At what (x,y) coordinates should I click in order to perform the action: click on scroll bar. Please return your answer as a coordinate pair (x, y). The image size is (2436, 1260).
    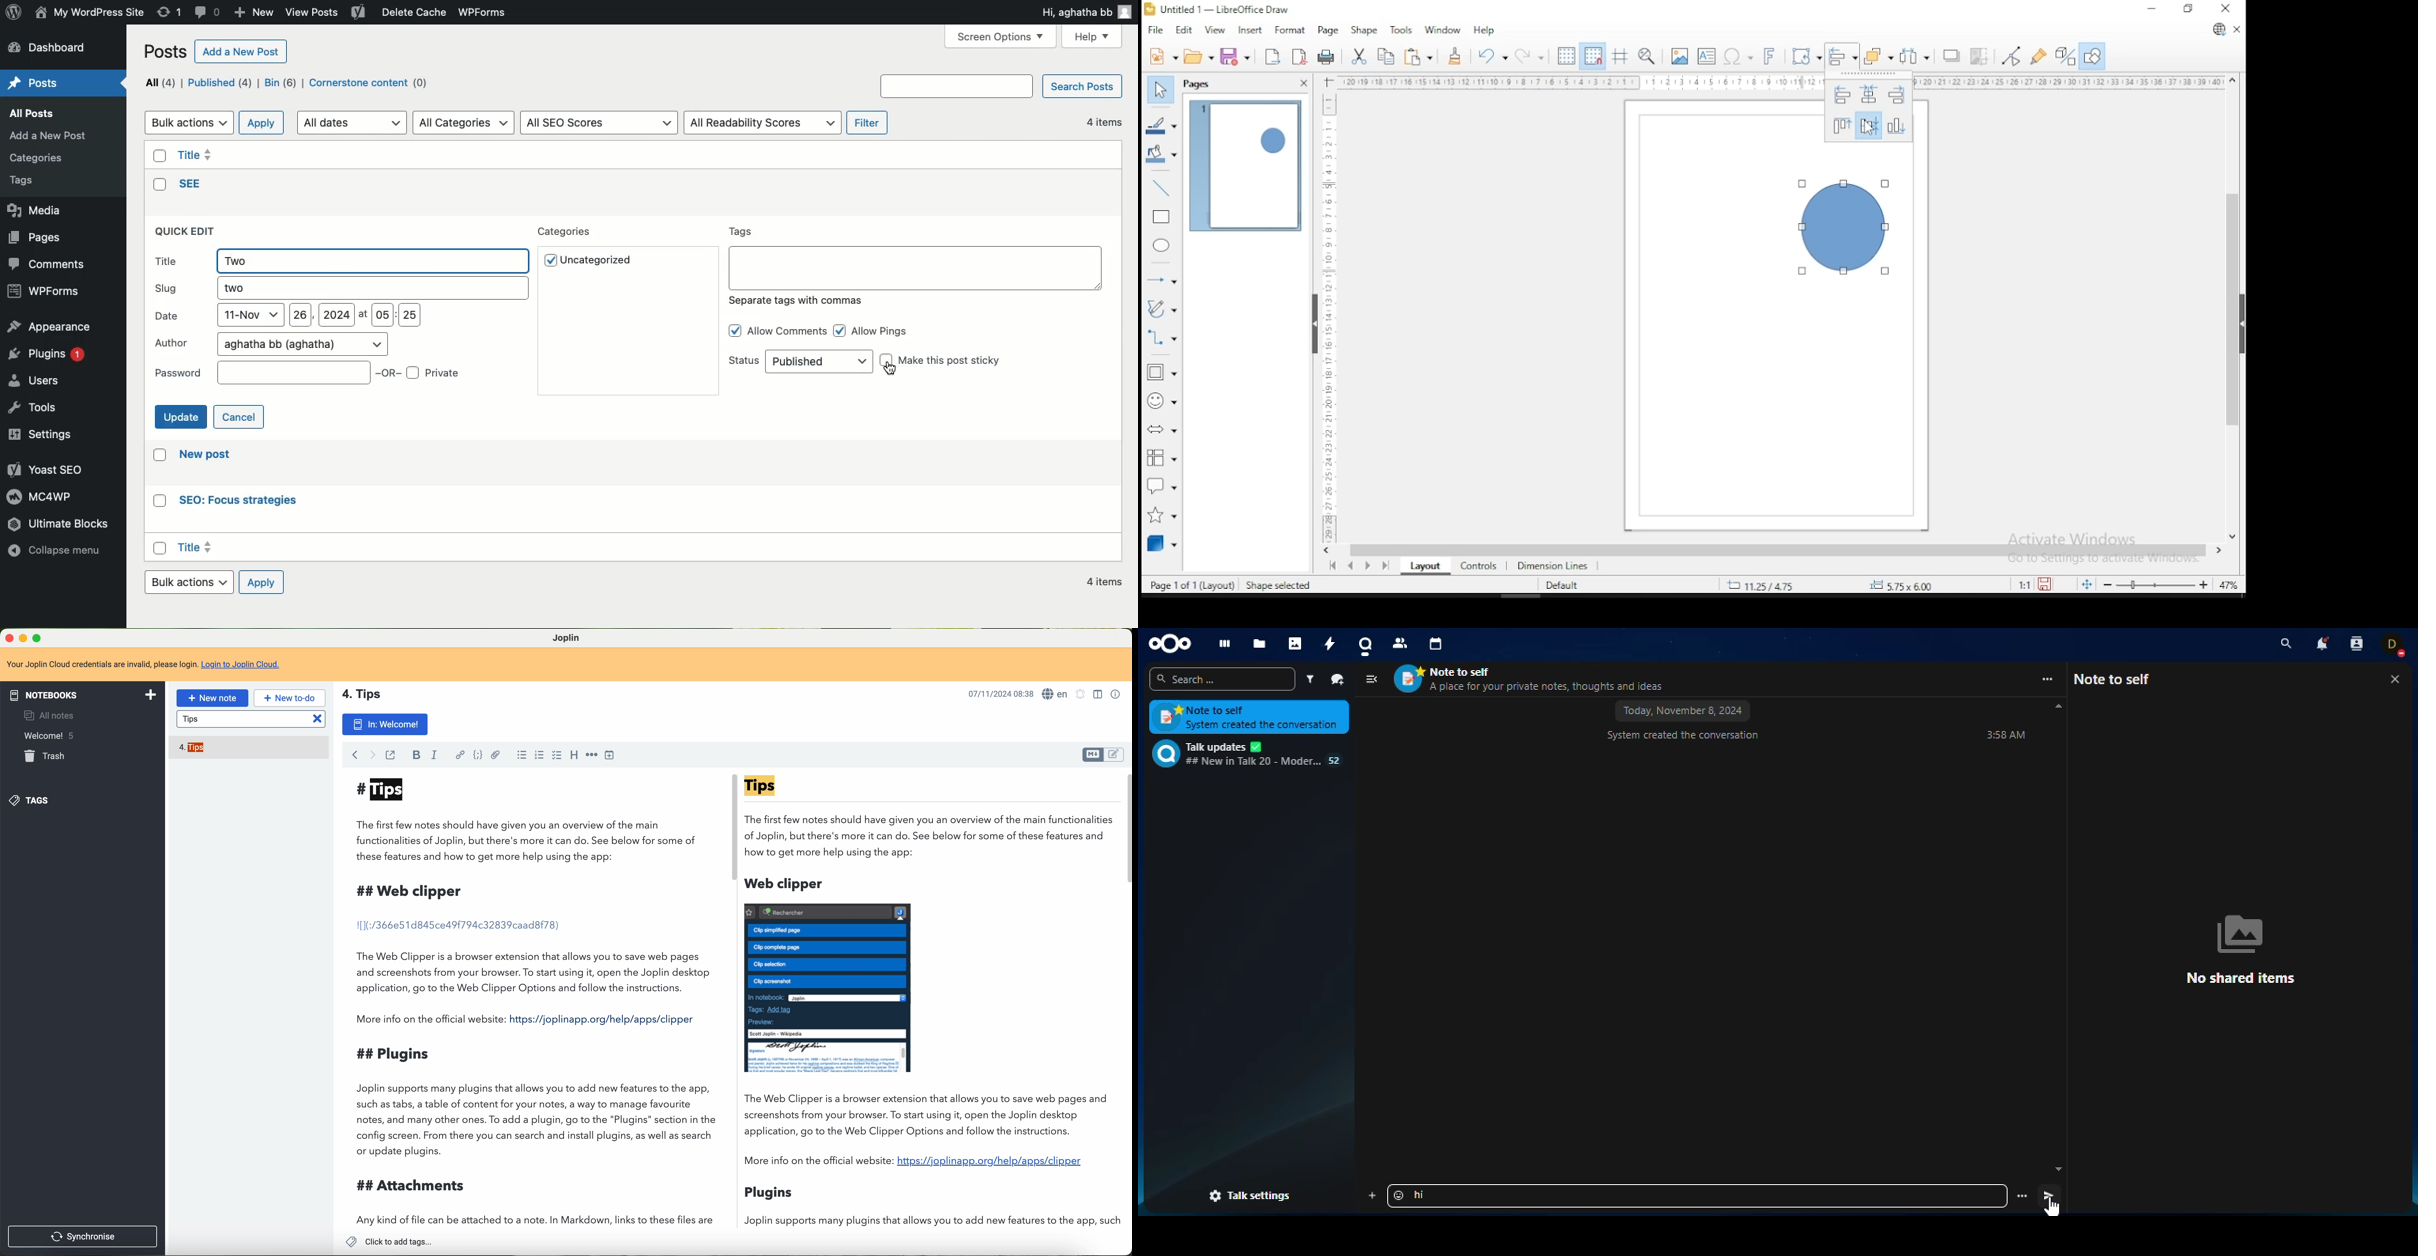
    Looking at the image, I should click on (1125, 831).